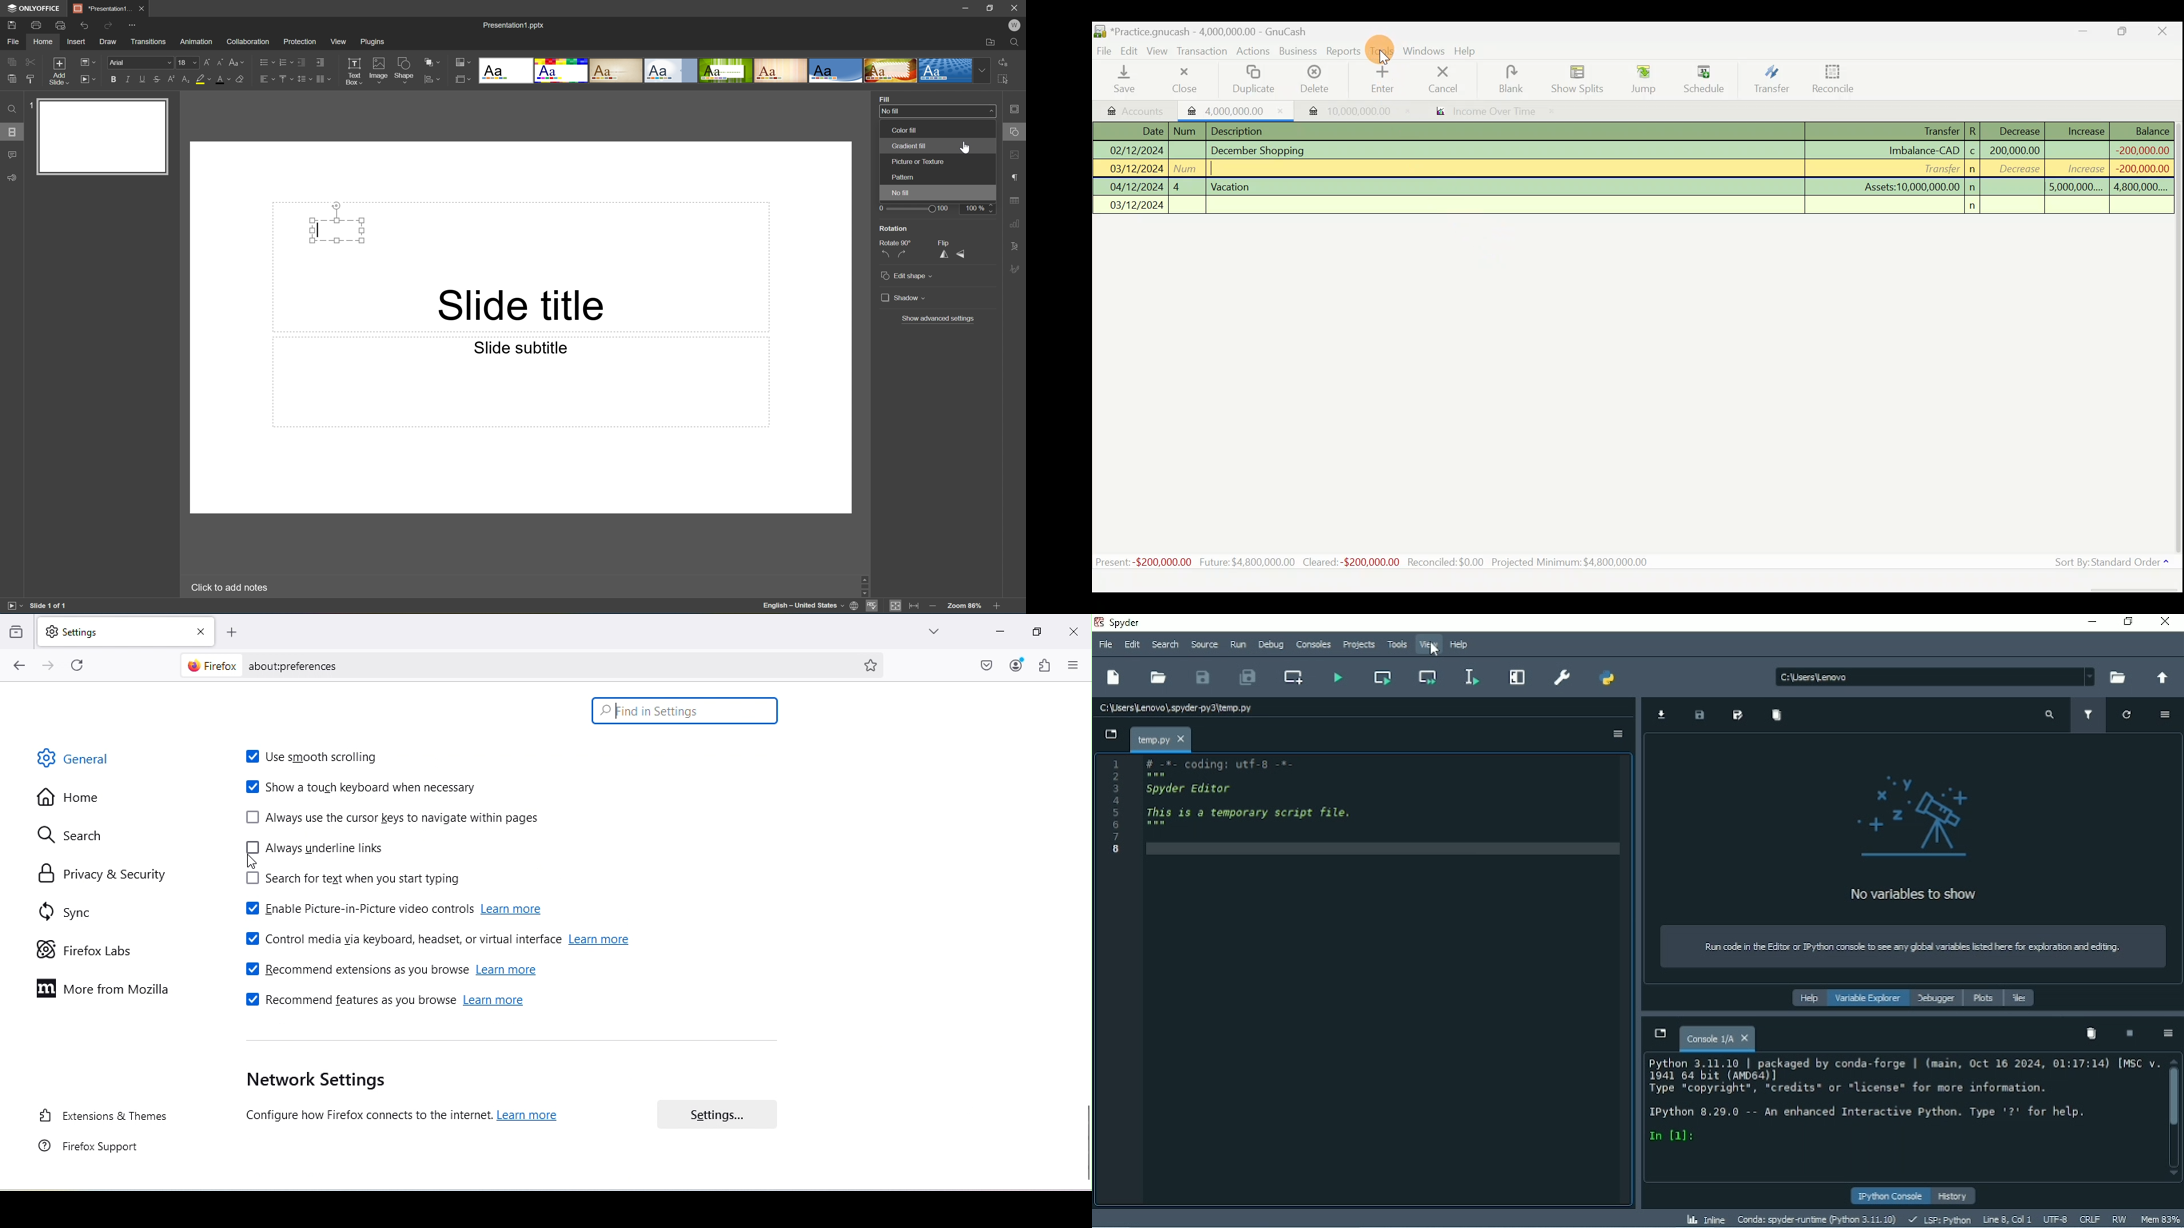 The height and width of the screenshot is (1232, 2184). What do you see at coordinates (1186, 185) in the screenshot?
I see `4` at bounding box center [1186, 185].